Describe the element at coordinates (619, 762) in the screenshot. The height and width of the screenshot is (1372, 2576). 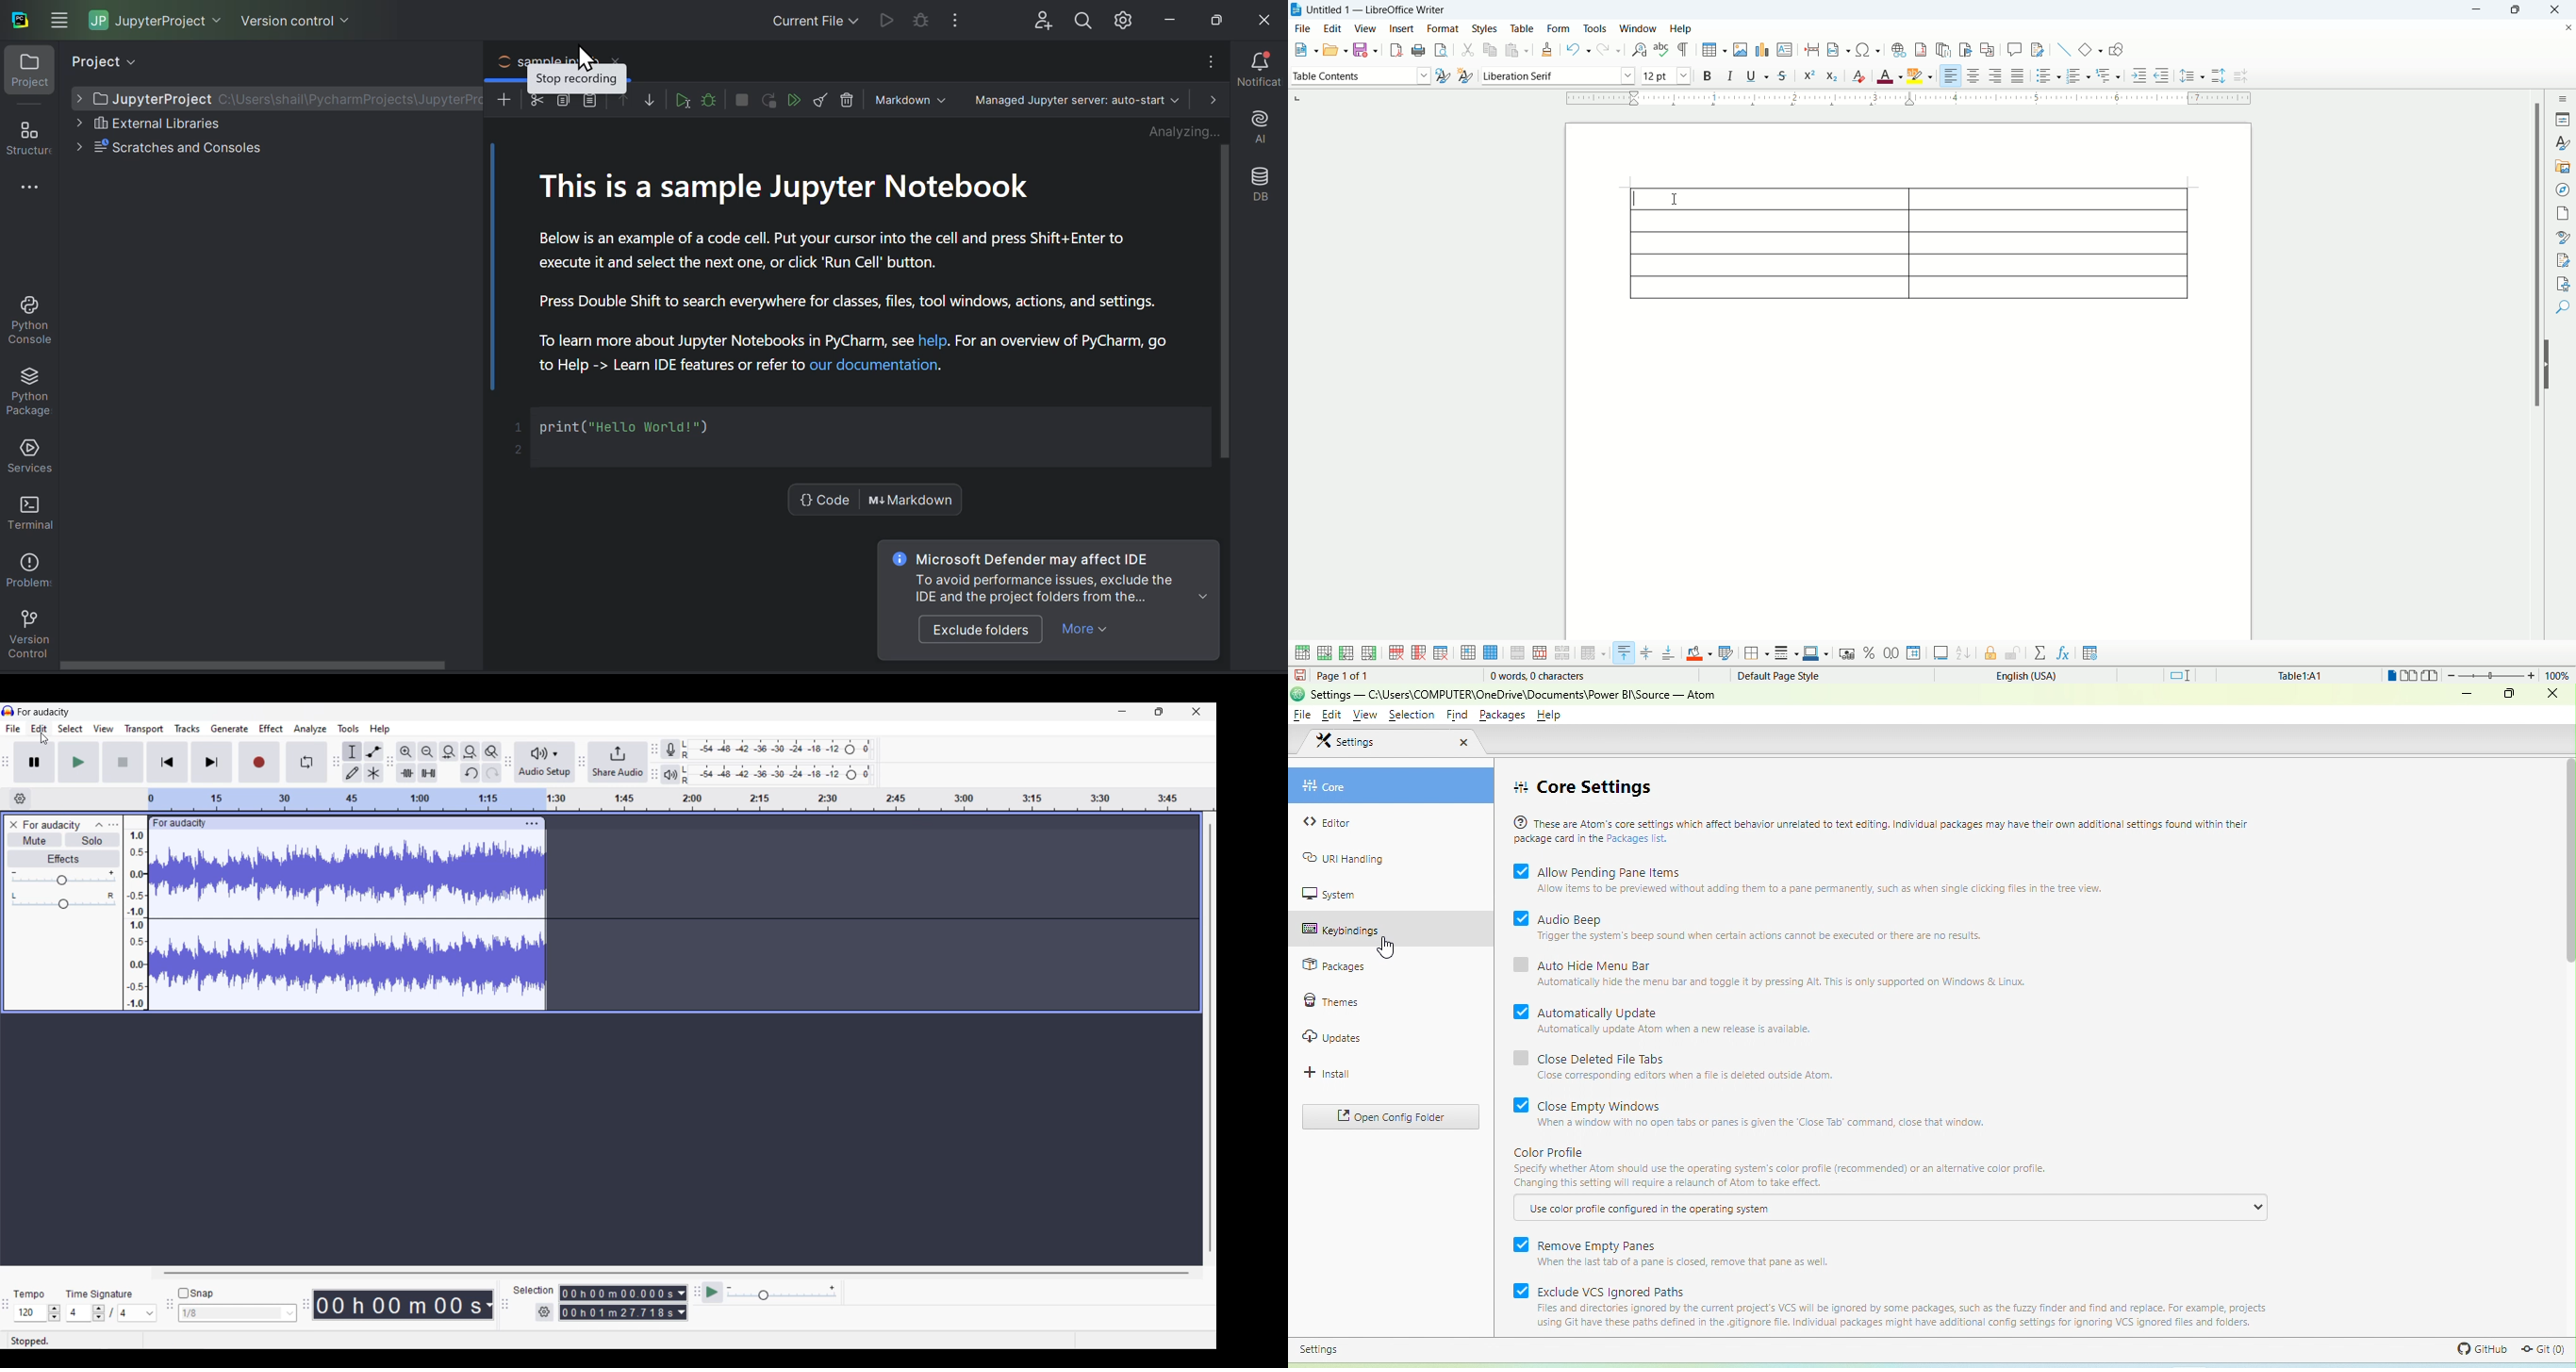
I see `Share audio` at that location.